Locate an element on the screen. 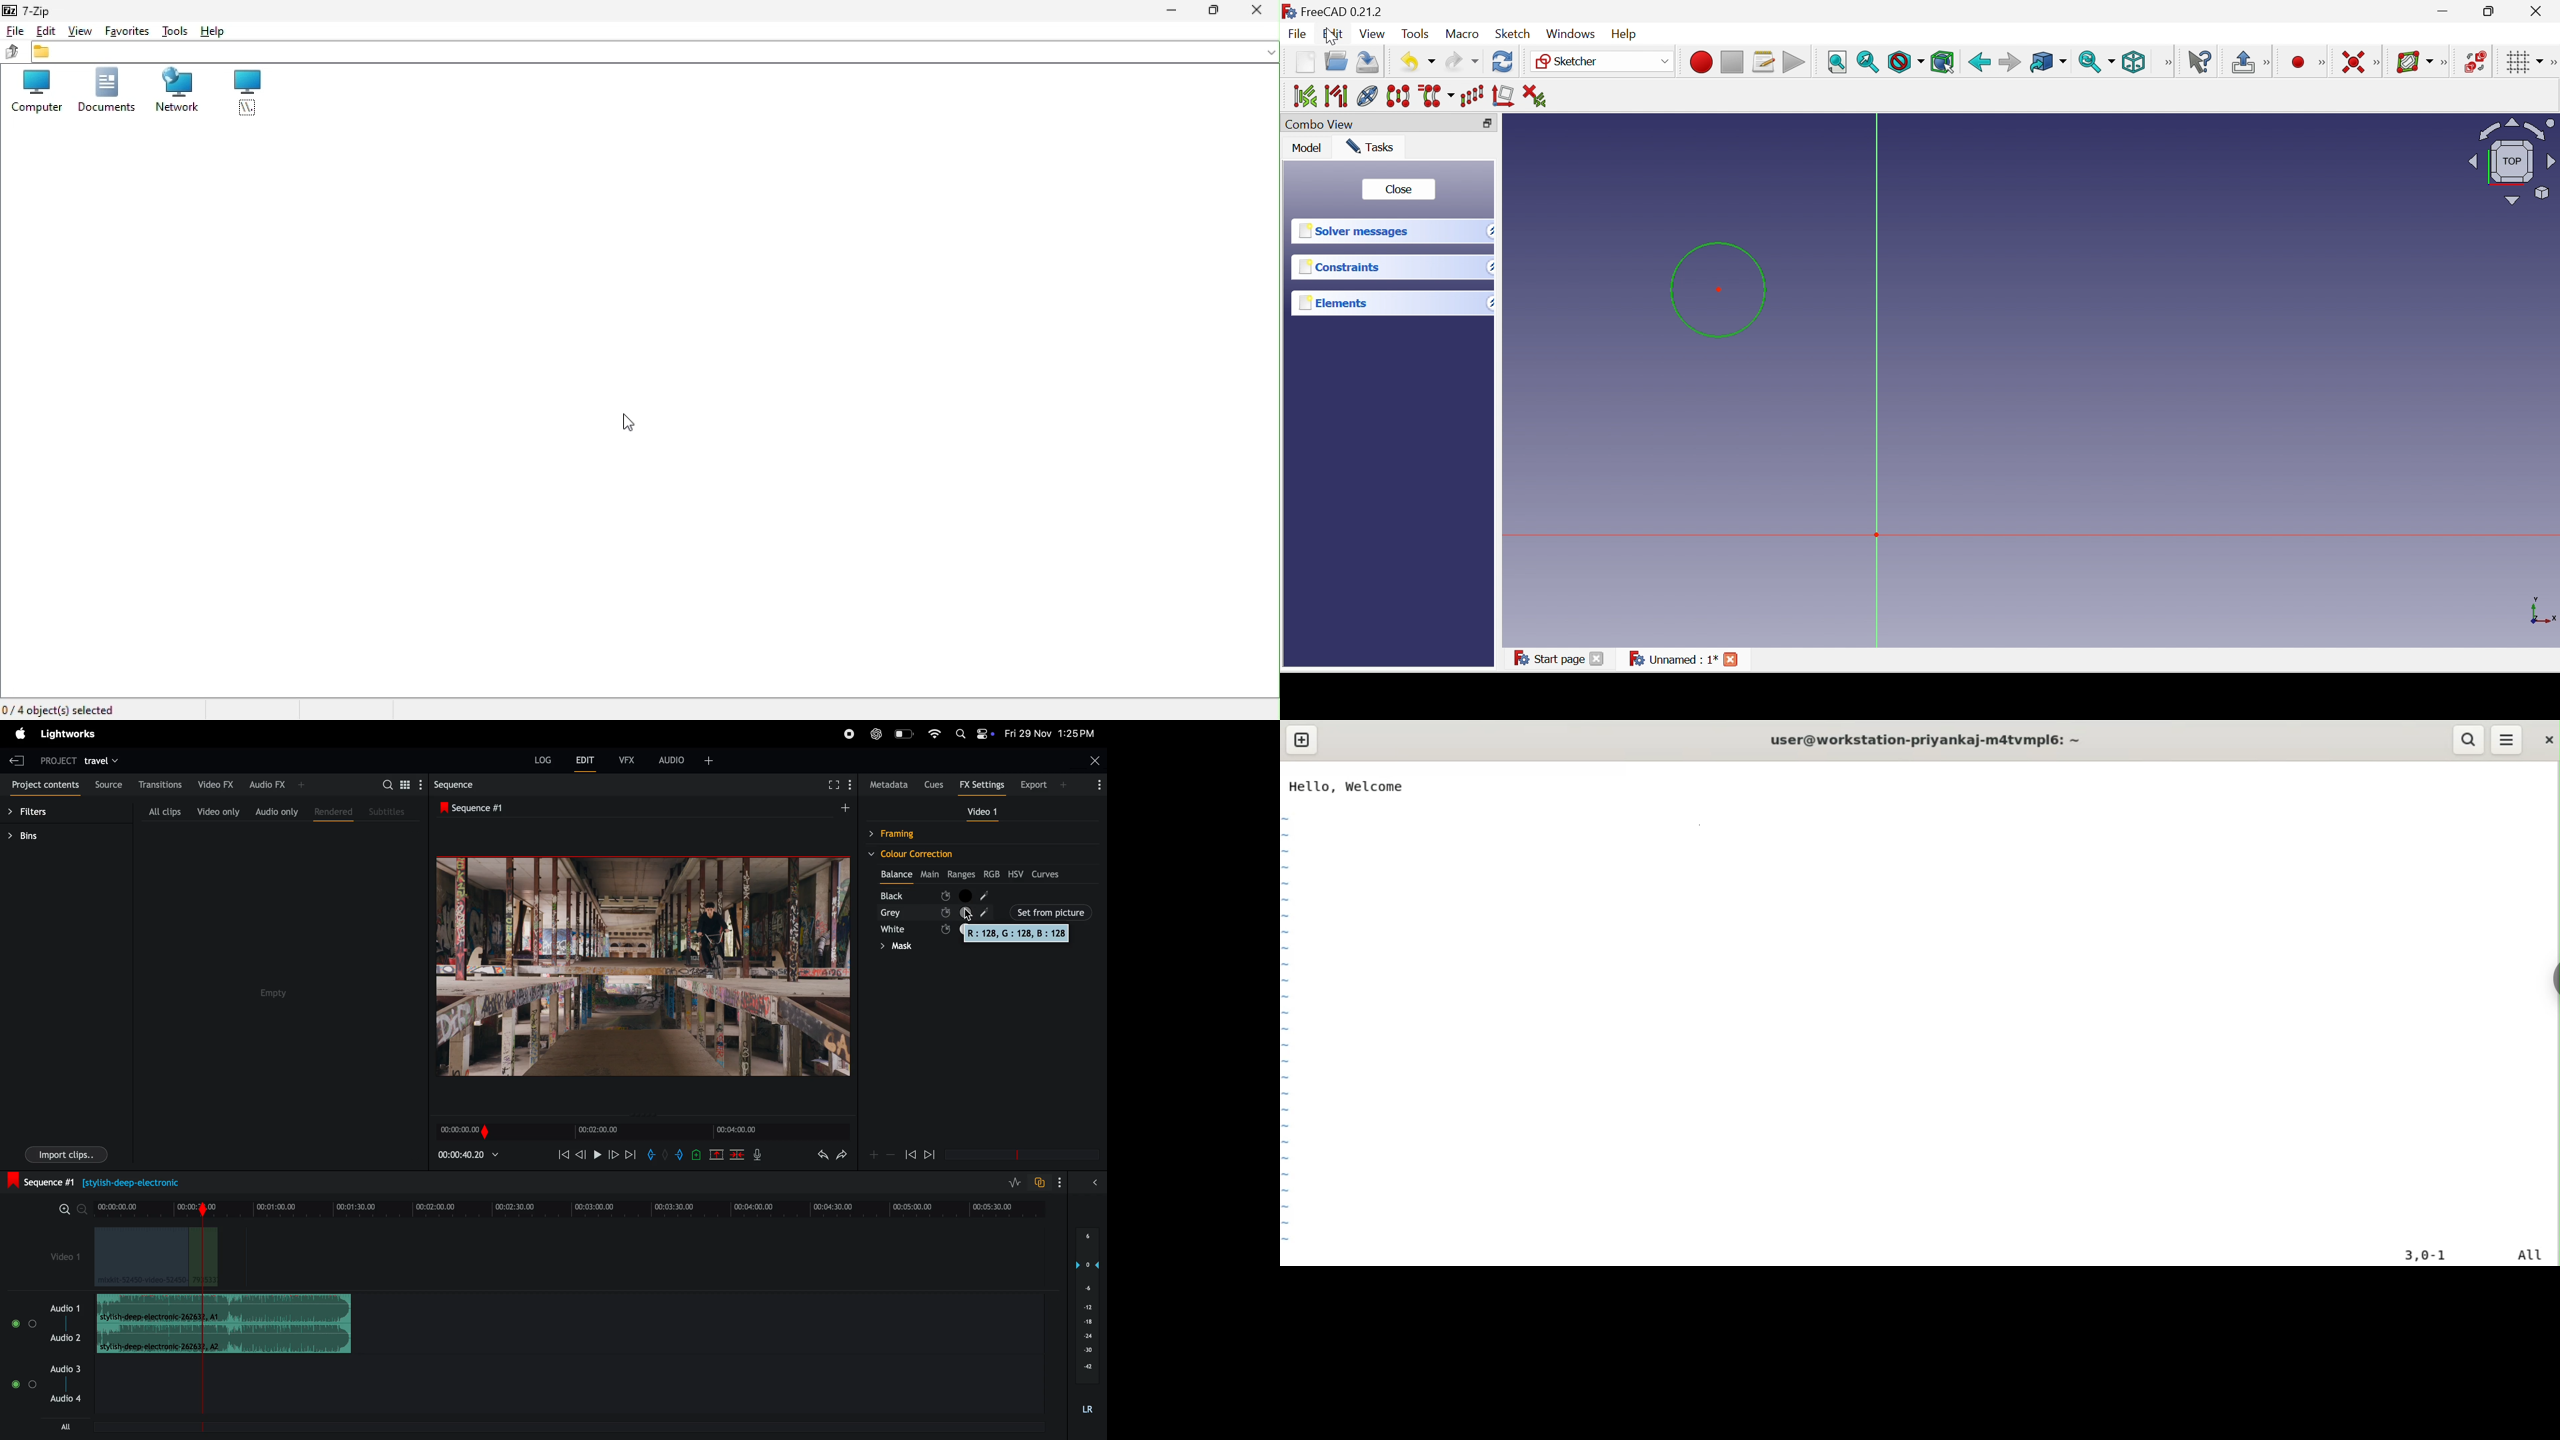 This screenshot has width=2576, height=1456. Audio 4 is located at coordinates (67, 1400).